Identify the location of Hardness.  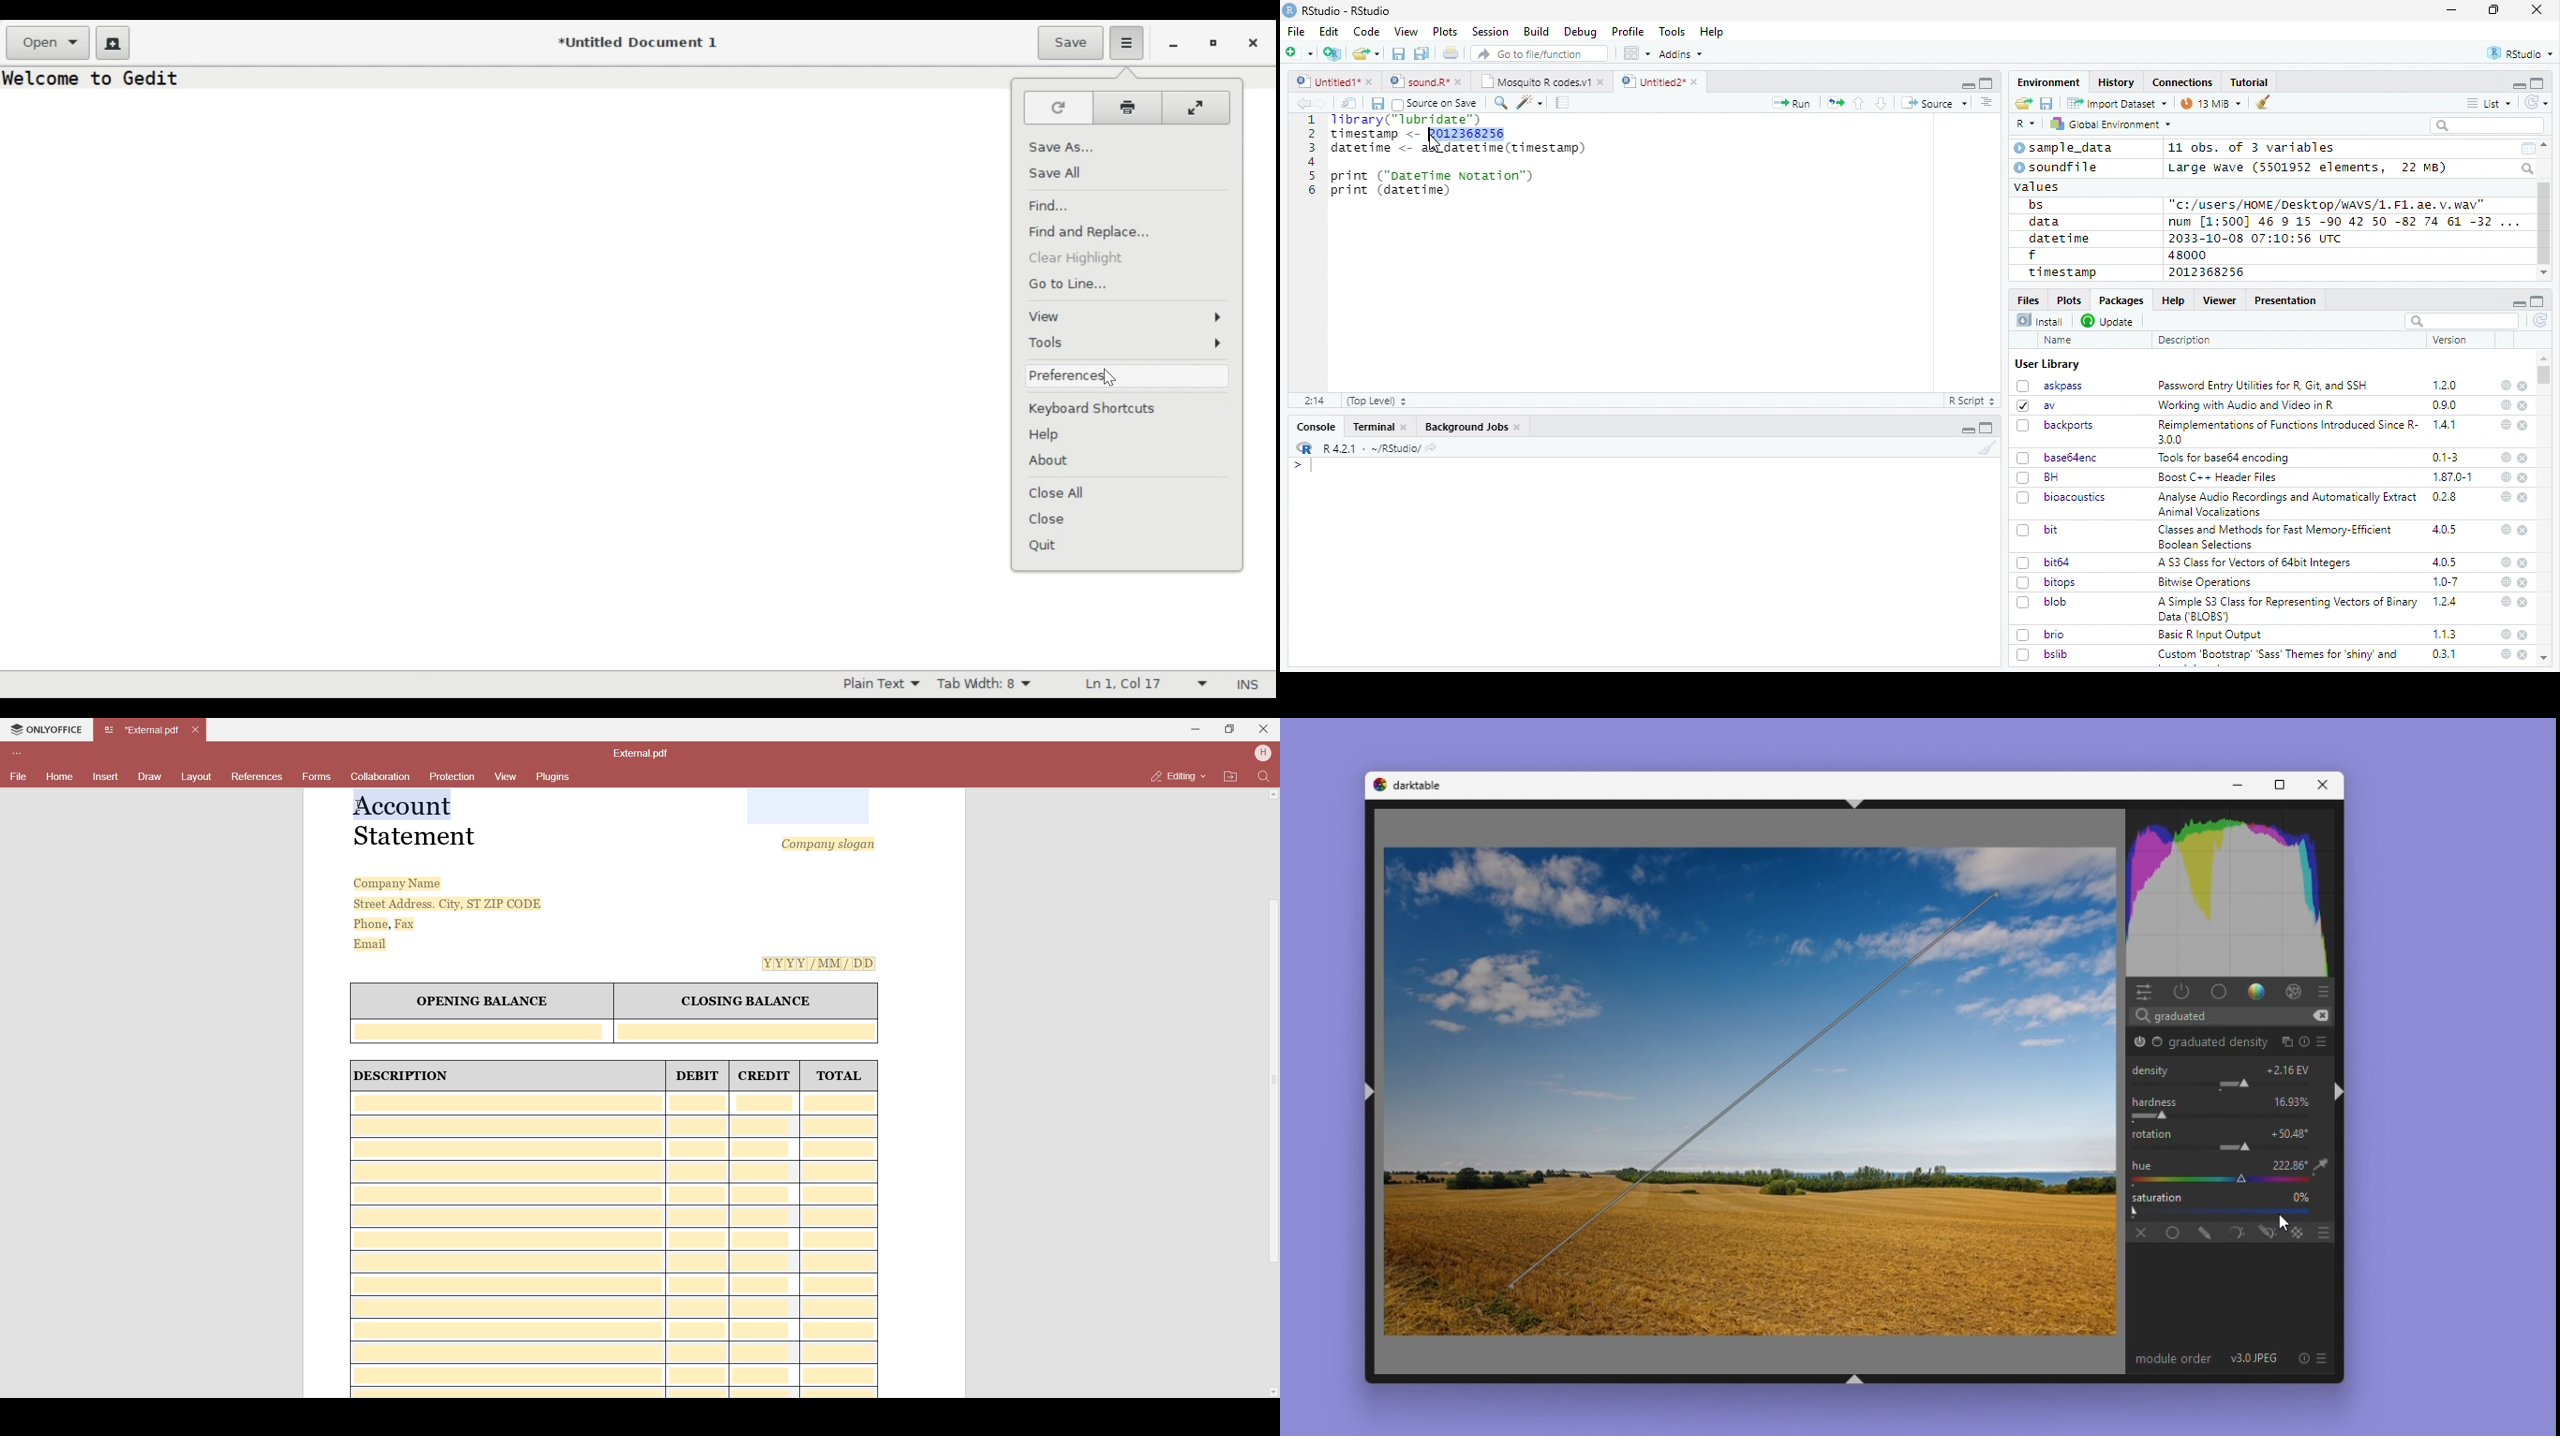
(2154, 1100).